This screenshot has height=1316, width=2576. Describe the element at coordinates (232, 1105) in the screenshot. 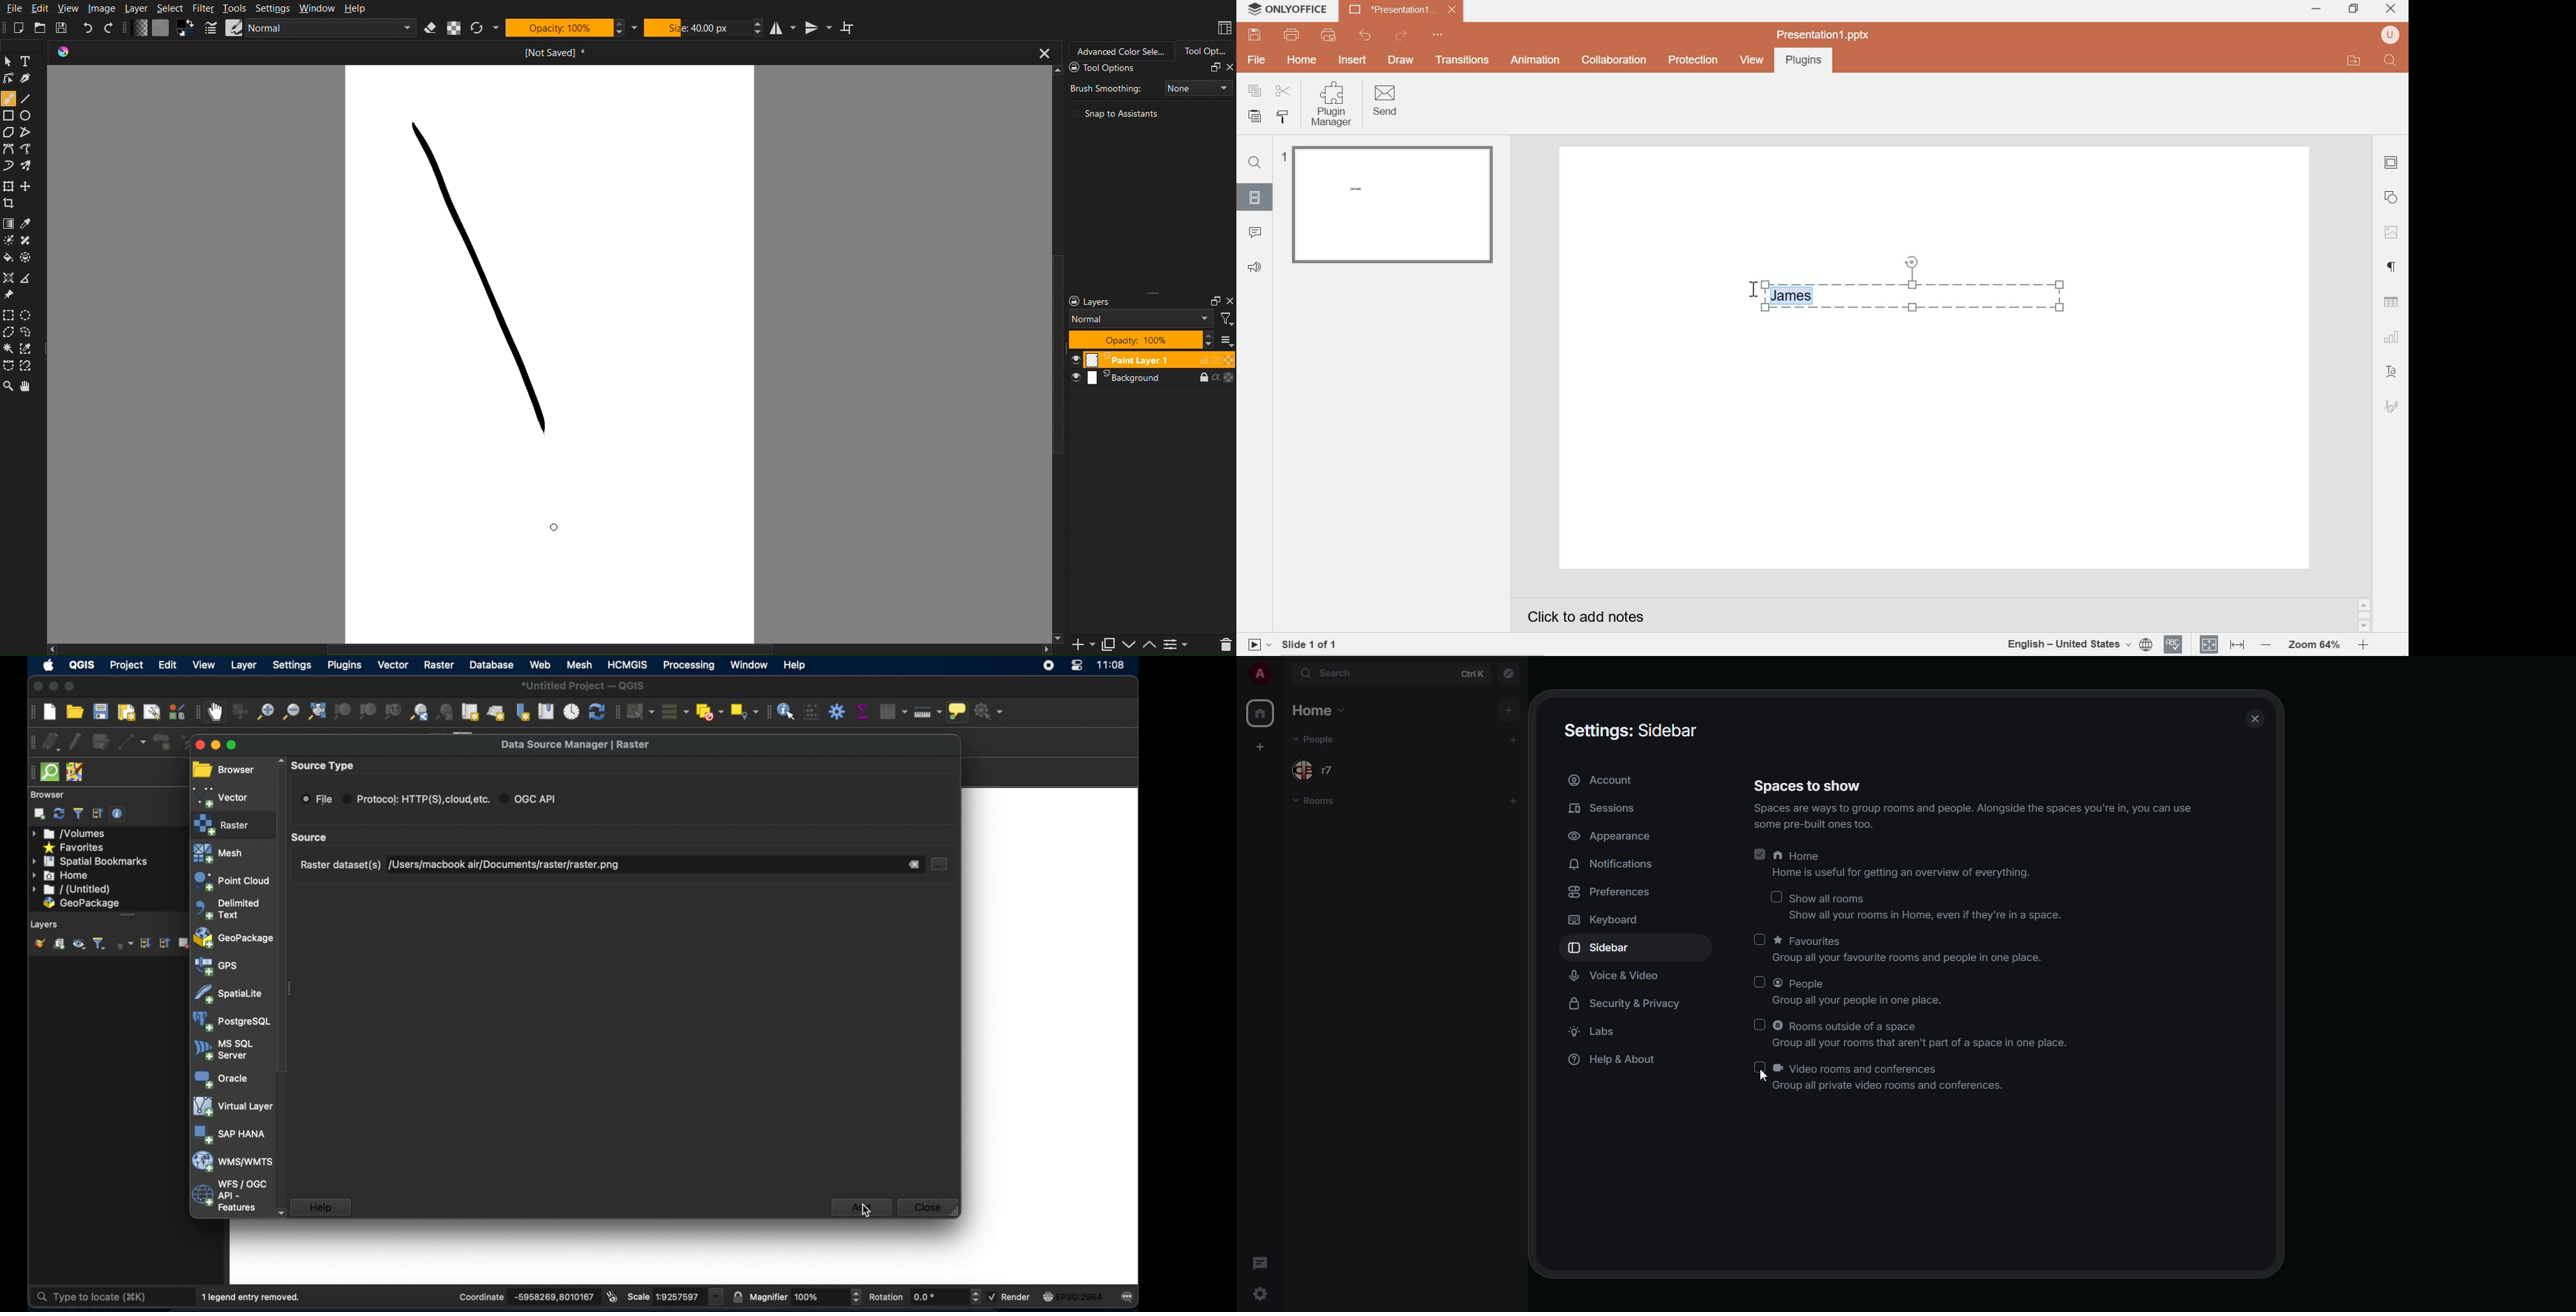

I see `virtual layer` at that location.